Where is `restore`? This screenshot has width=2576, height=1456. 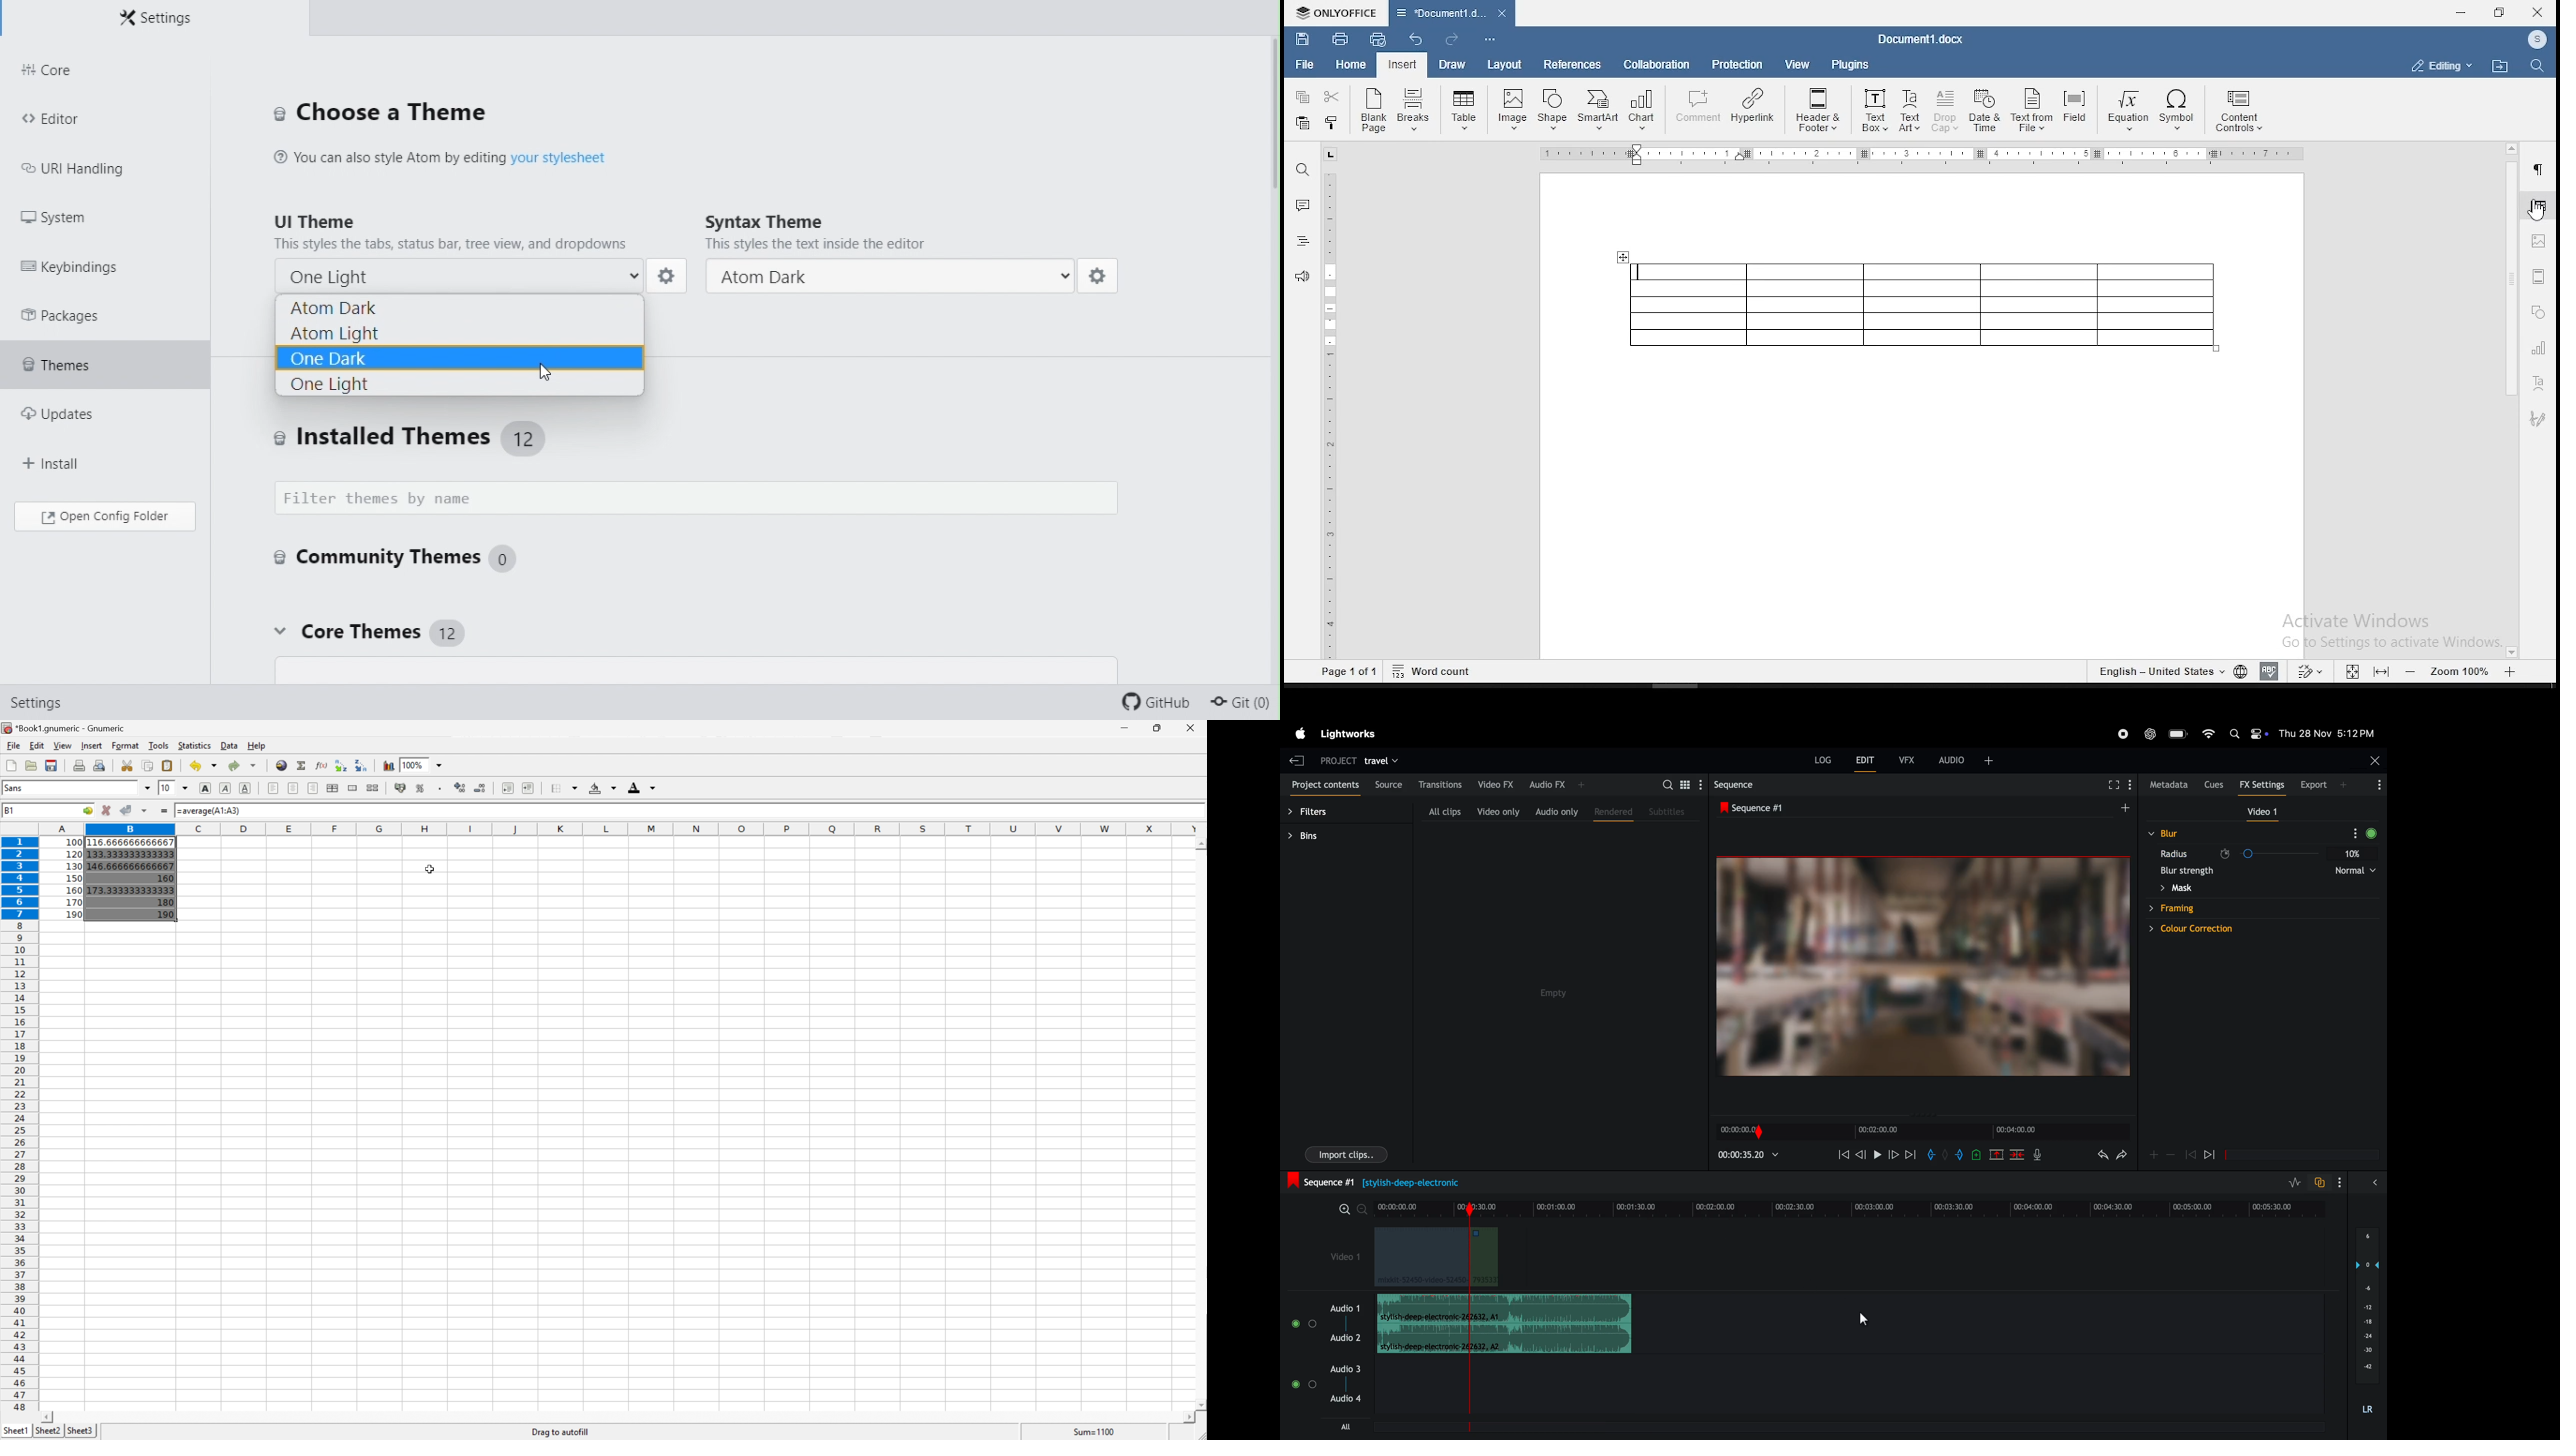
restore is located at coordinates (2499, 13).